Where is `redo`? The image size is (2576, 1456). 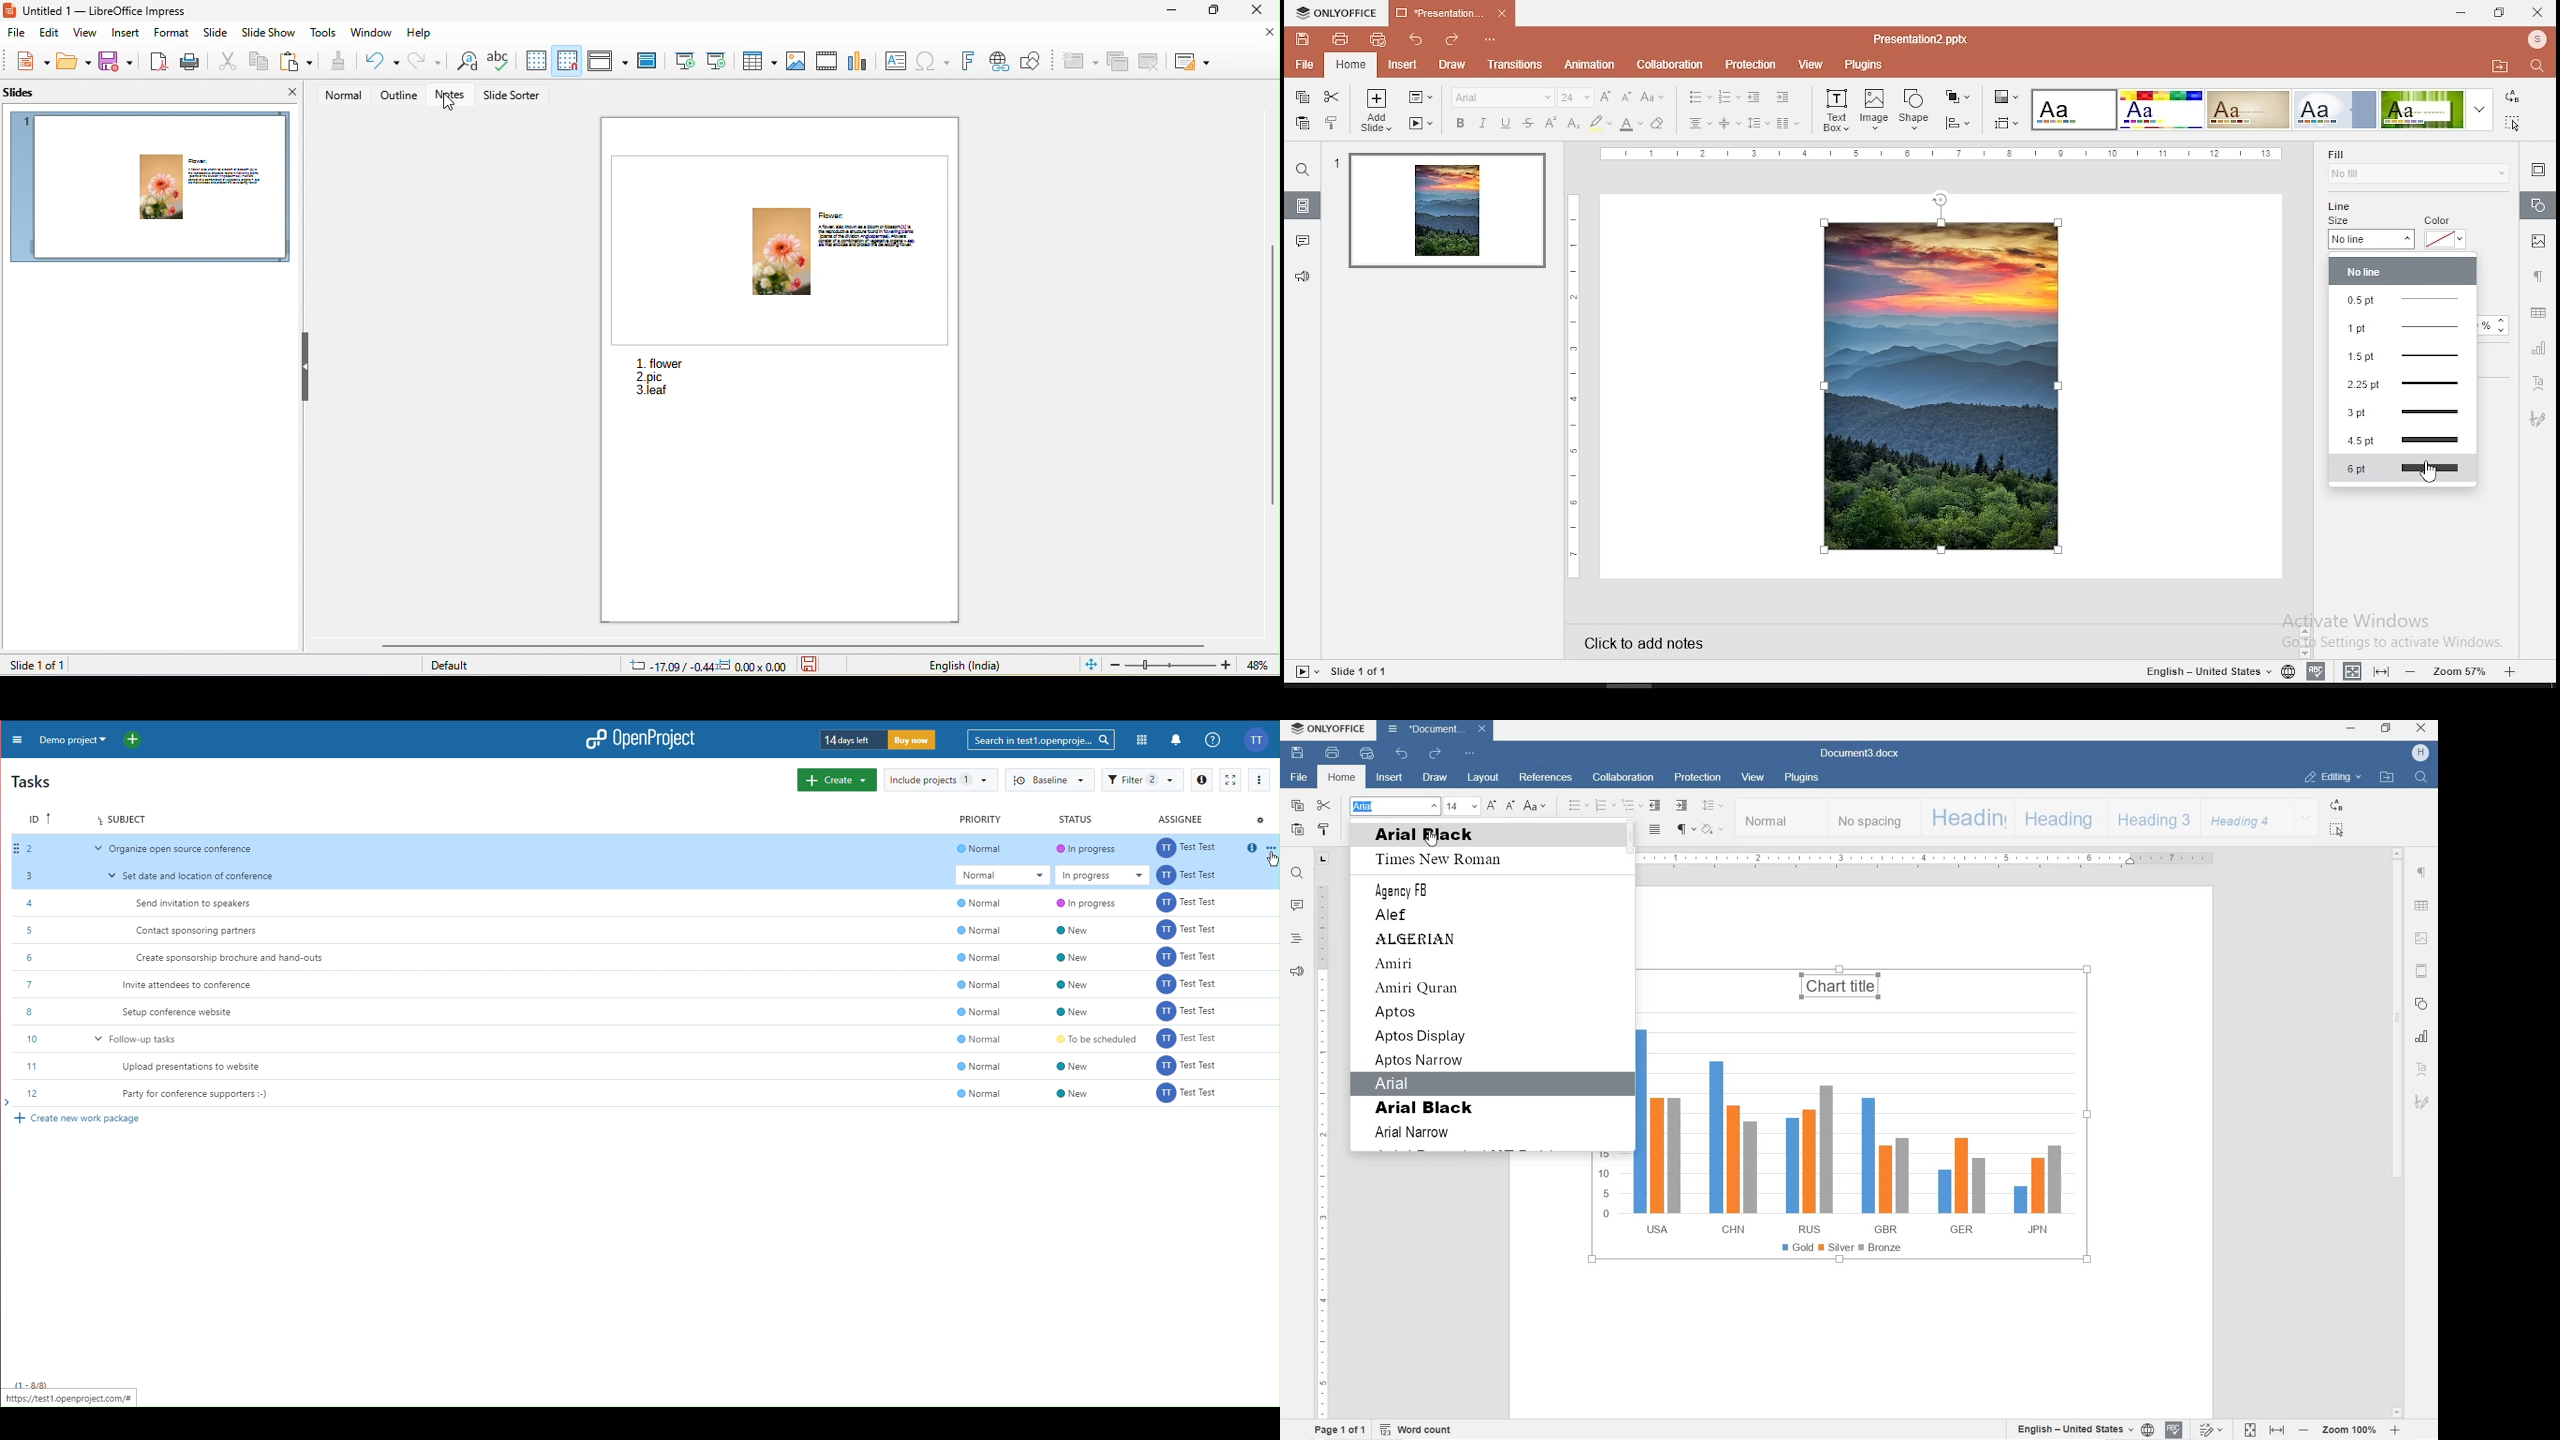 redo is located at coordinates (1452, 41).